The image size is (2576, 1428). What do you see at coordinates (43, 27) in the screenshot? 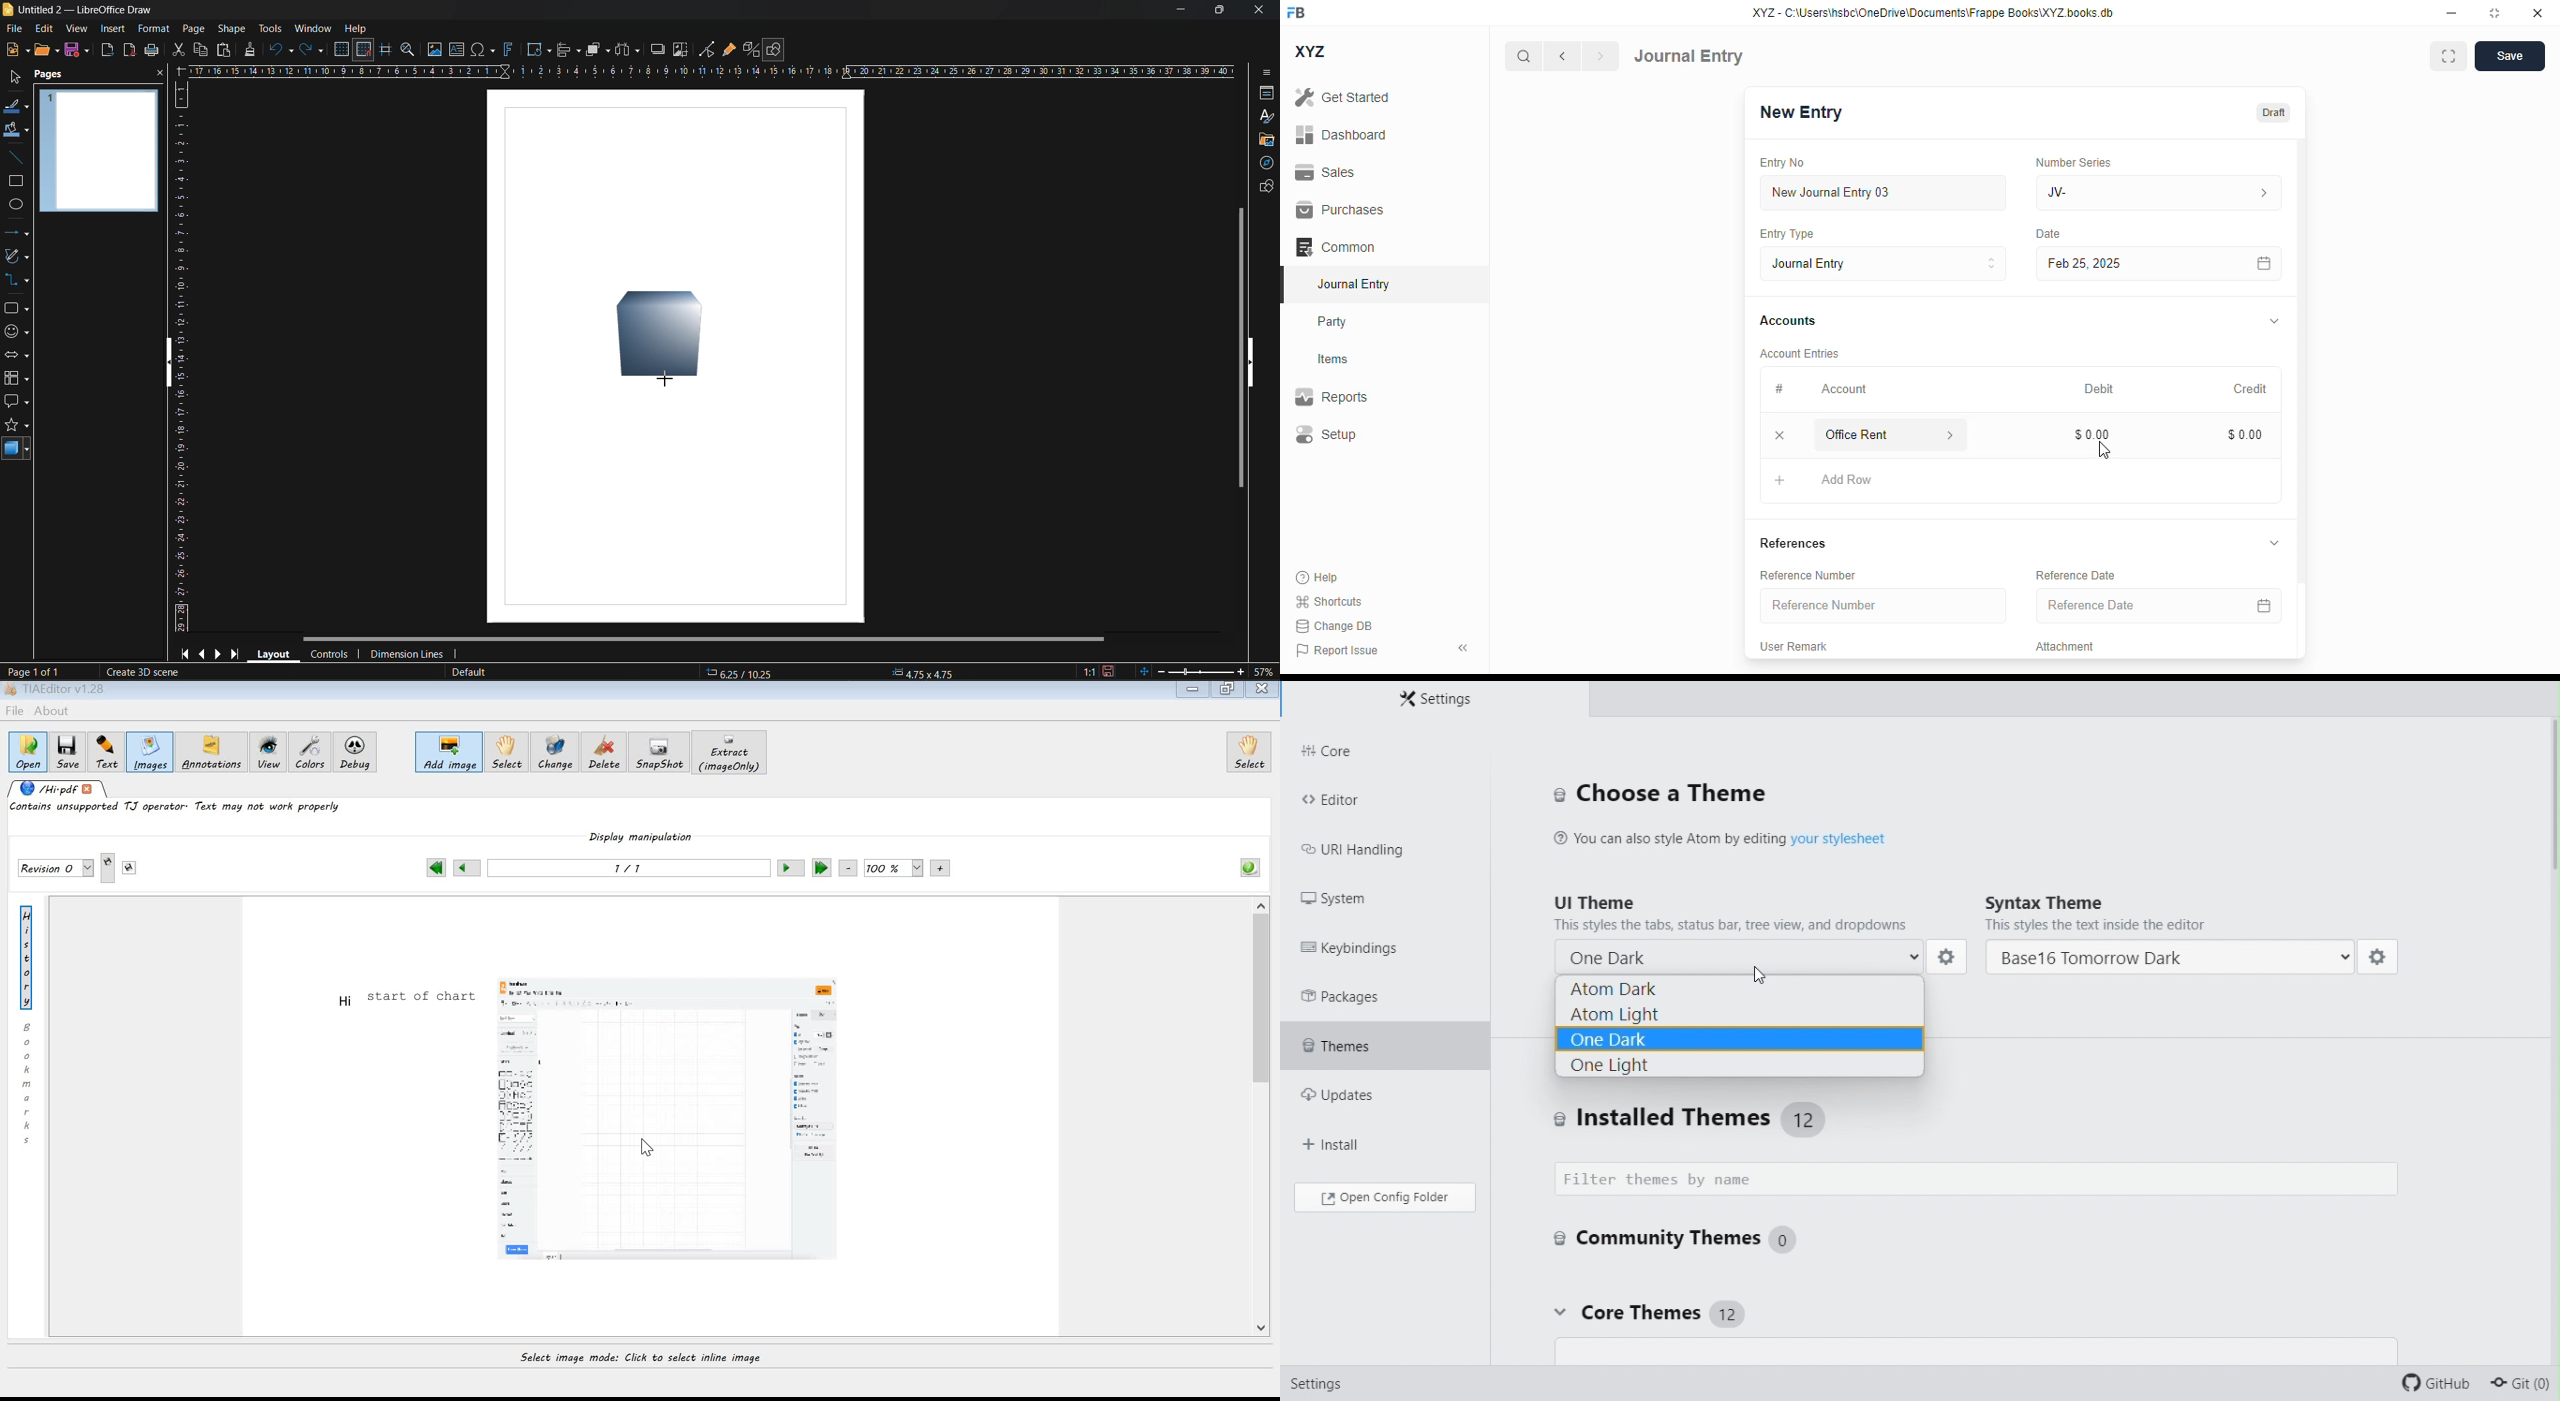
I see `edit` at bounding box center [43, 27].